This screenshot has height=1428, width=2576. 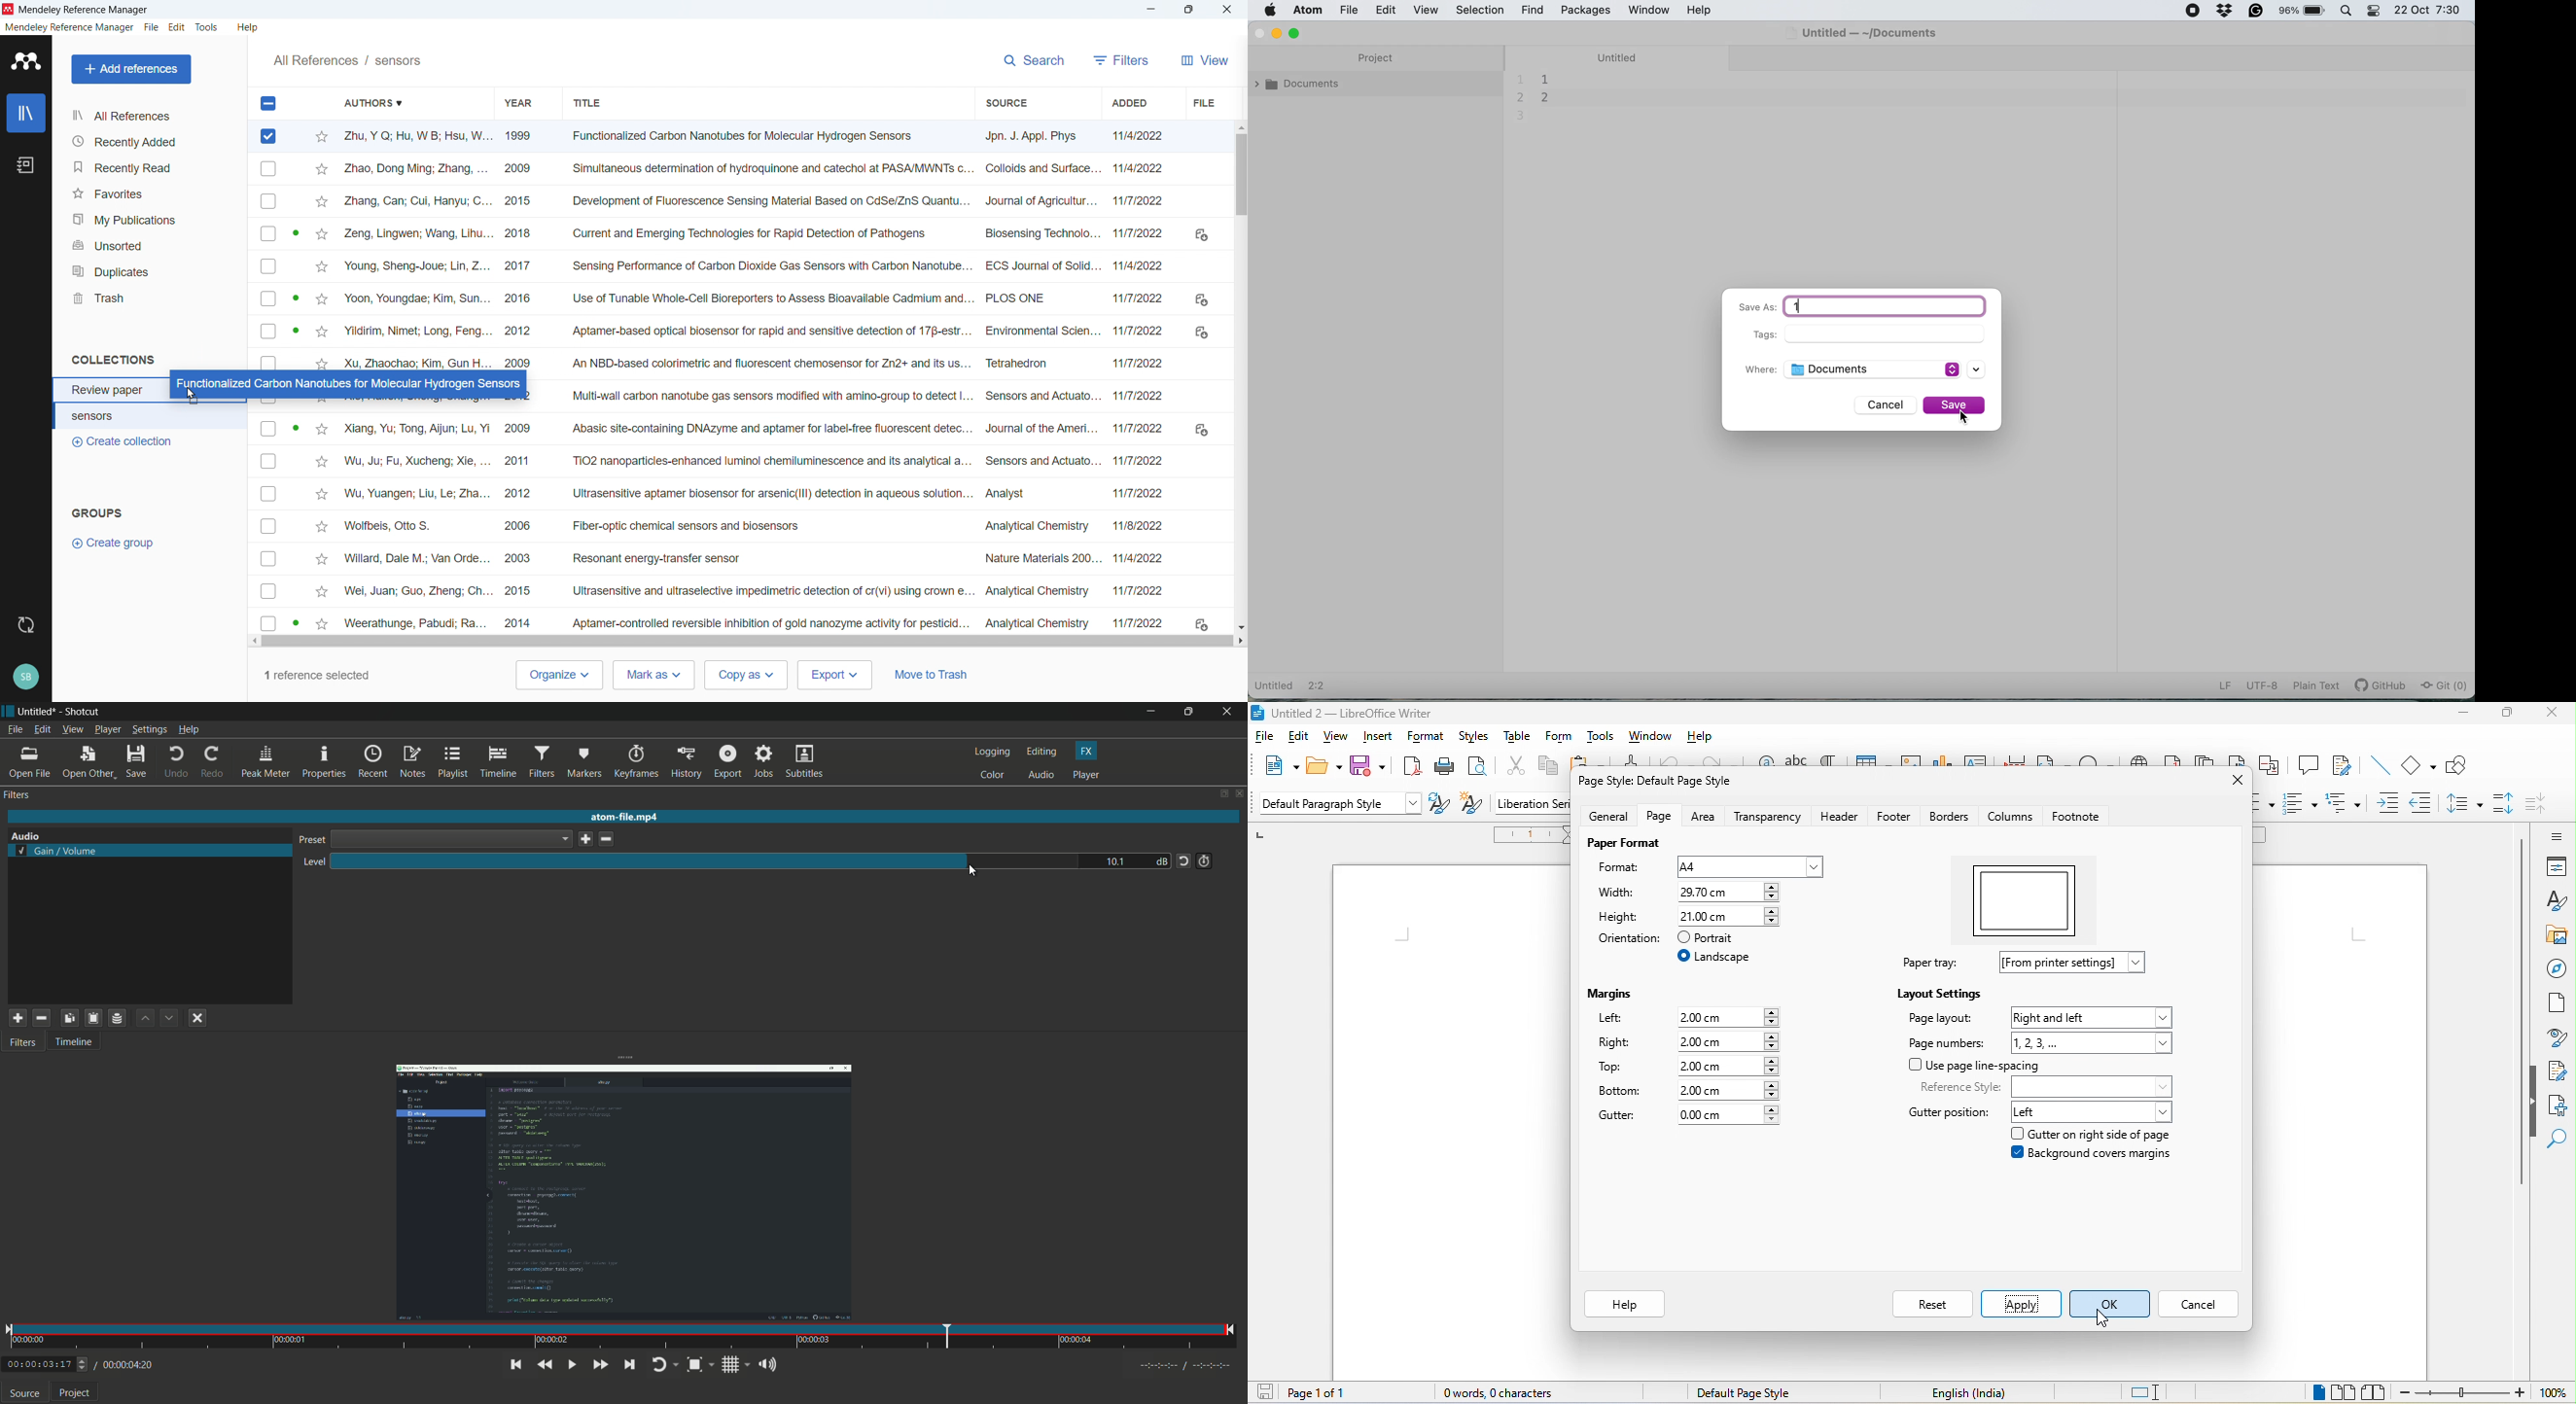 What do you see at coordinates (2224, 12) in the screenshot?
I see `dropbox` at bounding box center [2224, 12].